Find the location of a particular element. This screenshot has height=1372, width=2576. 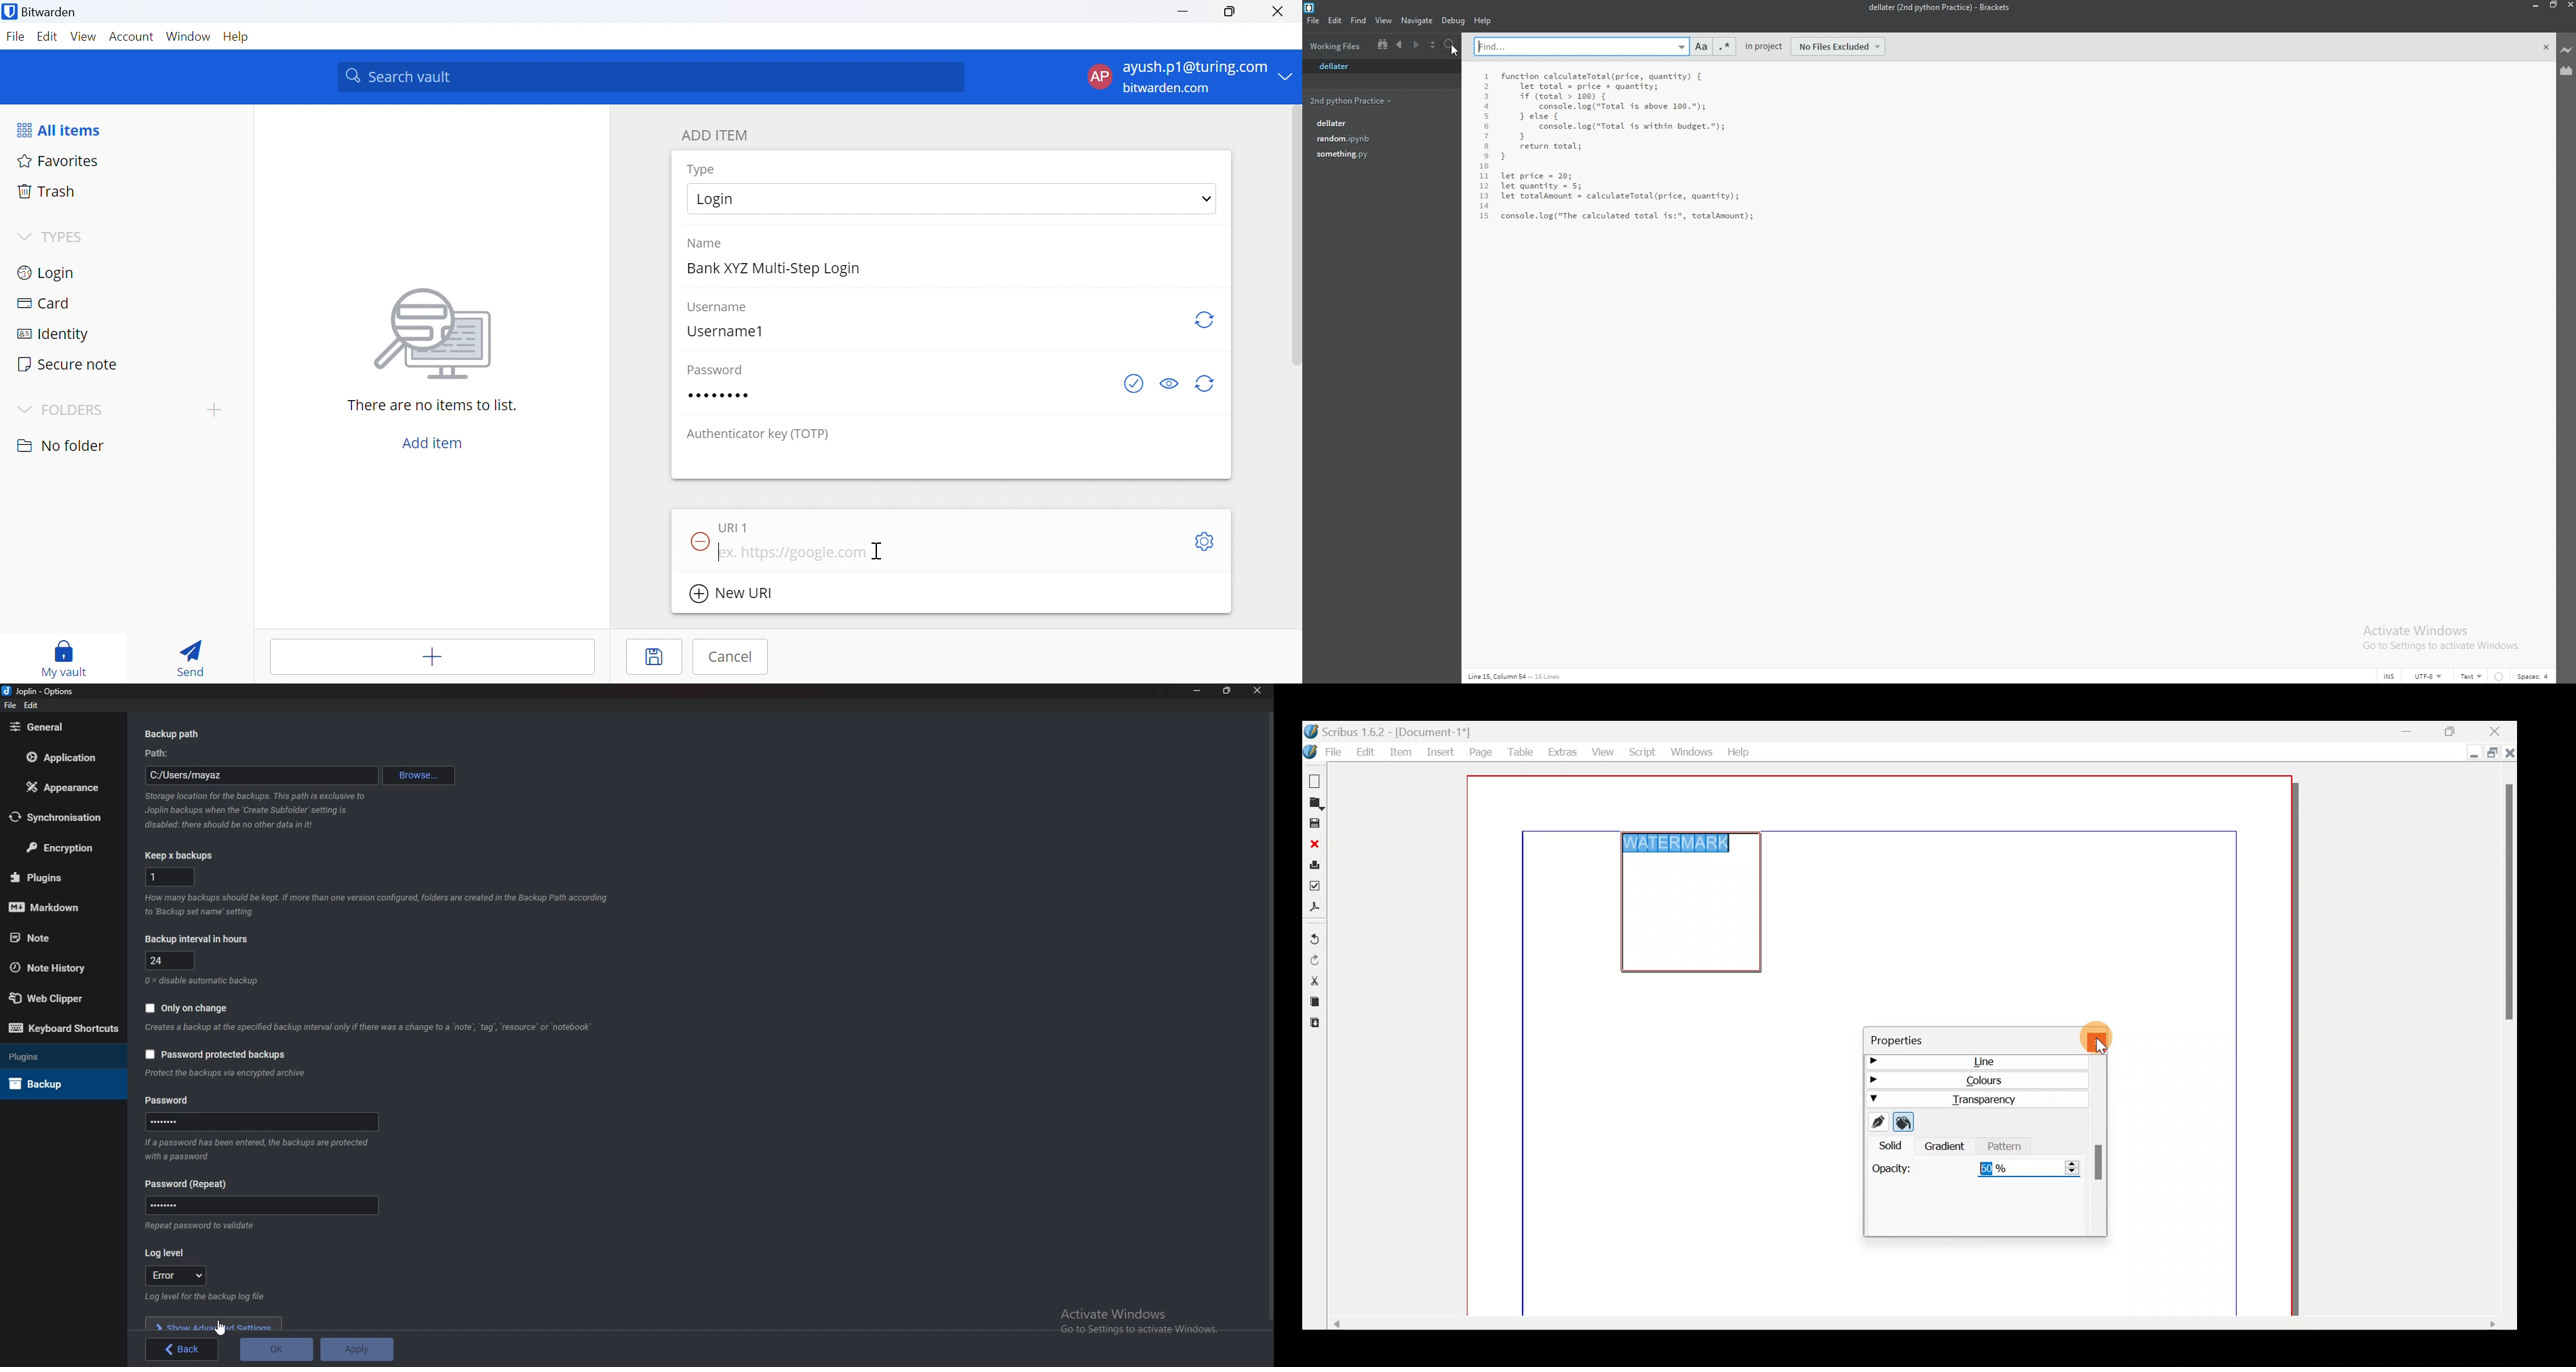

view is located at coordinates (1384, 21).